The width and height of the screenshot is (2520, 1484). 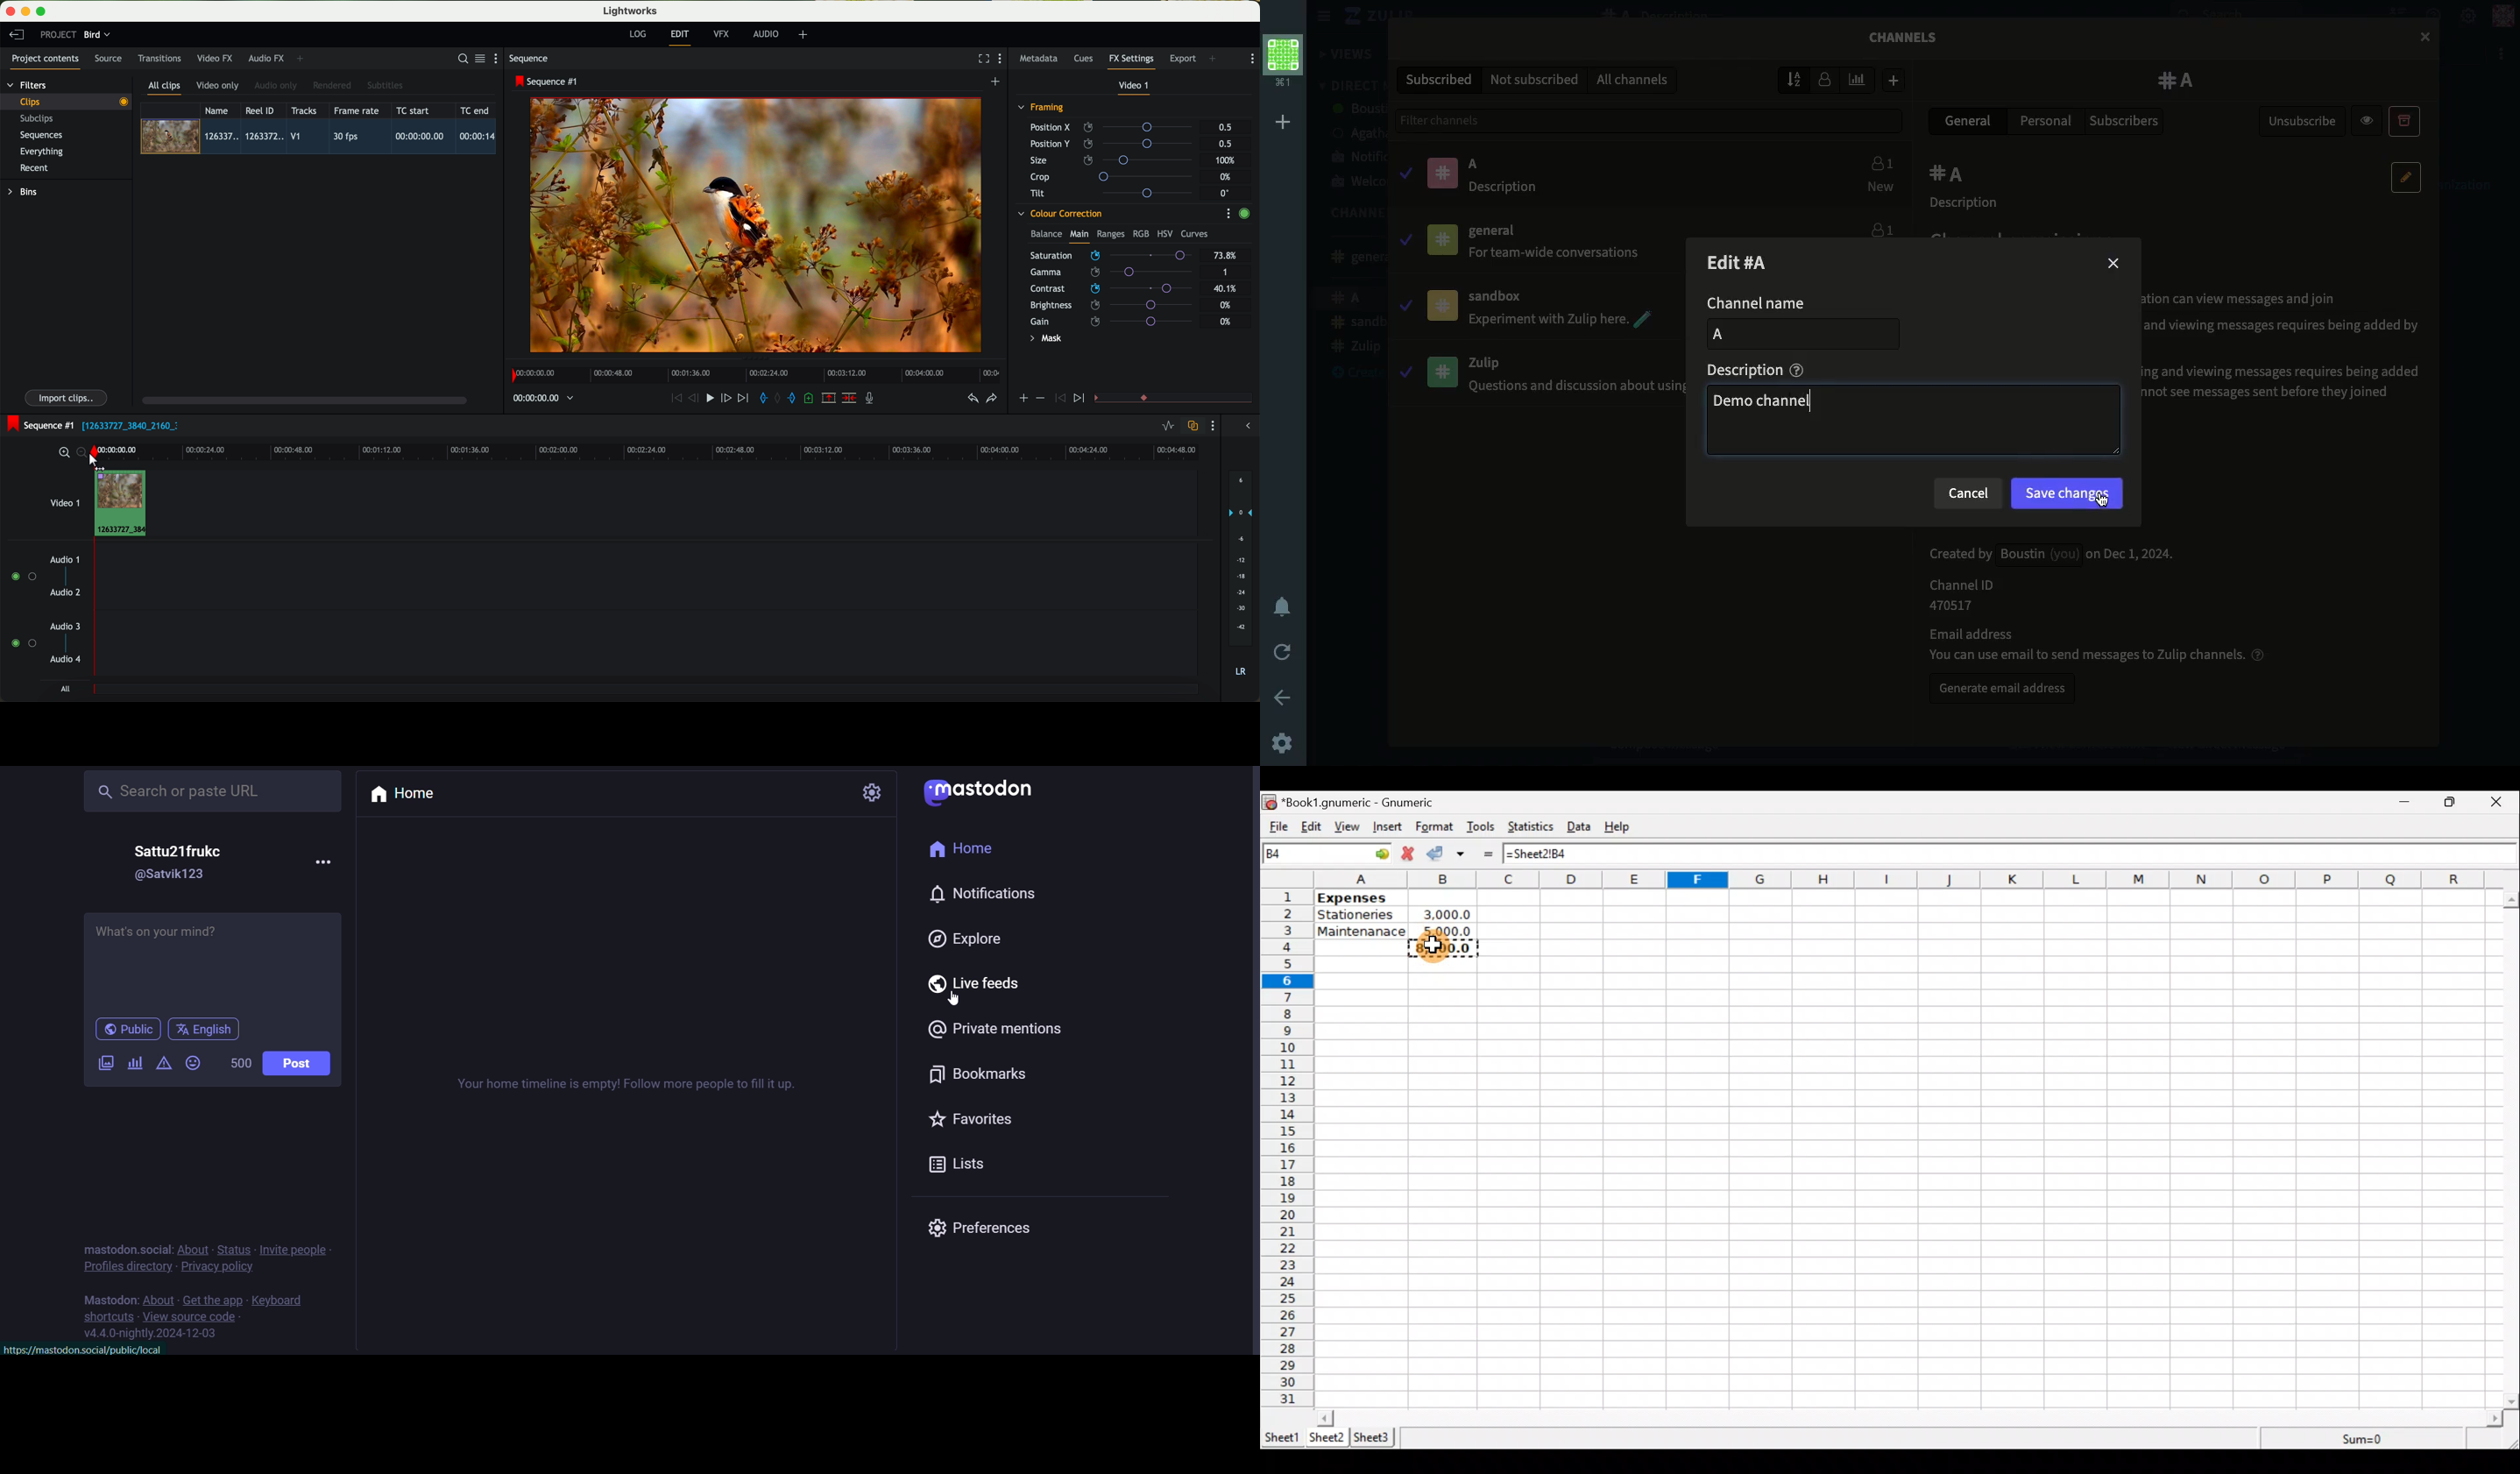 What do you see at coordinates (1227, 289) in the screenshot?
I see `40.1%` at bounding box center [1227, 289].